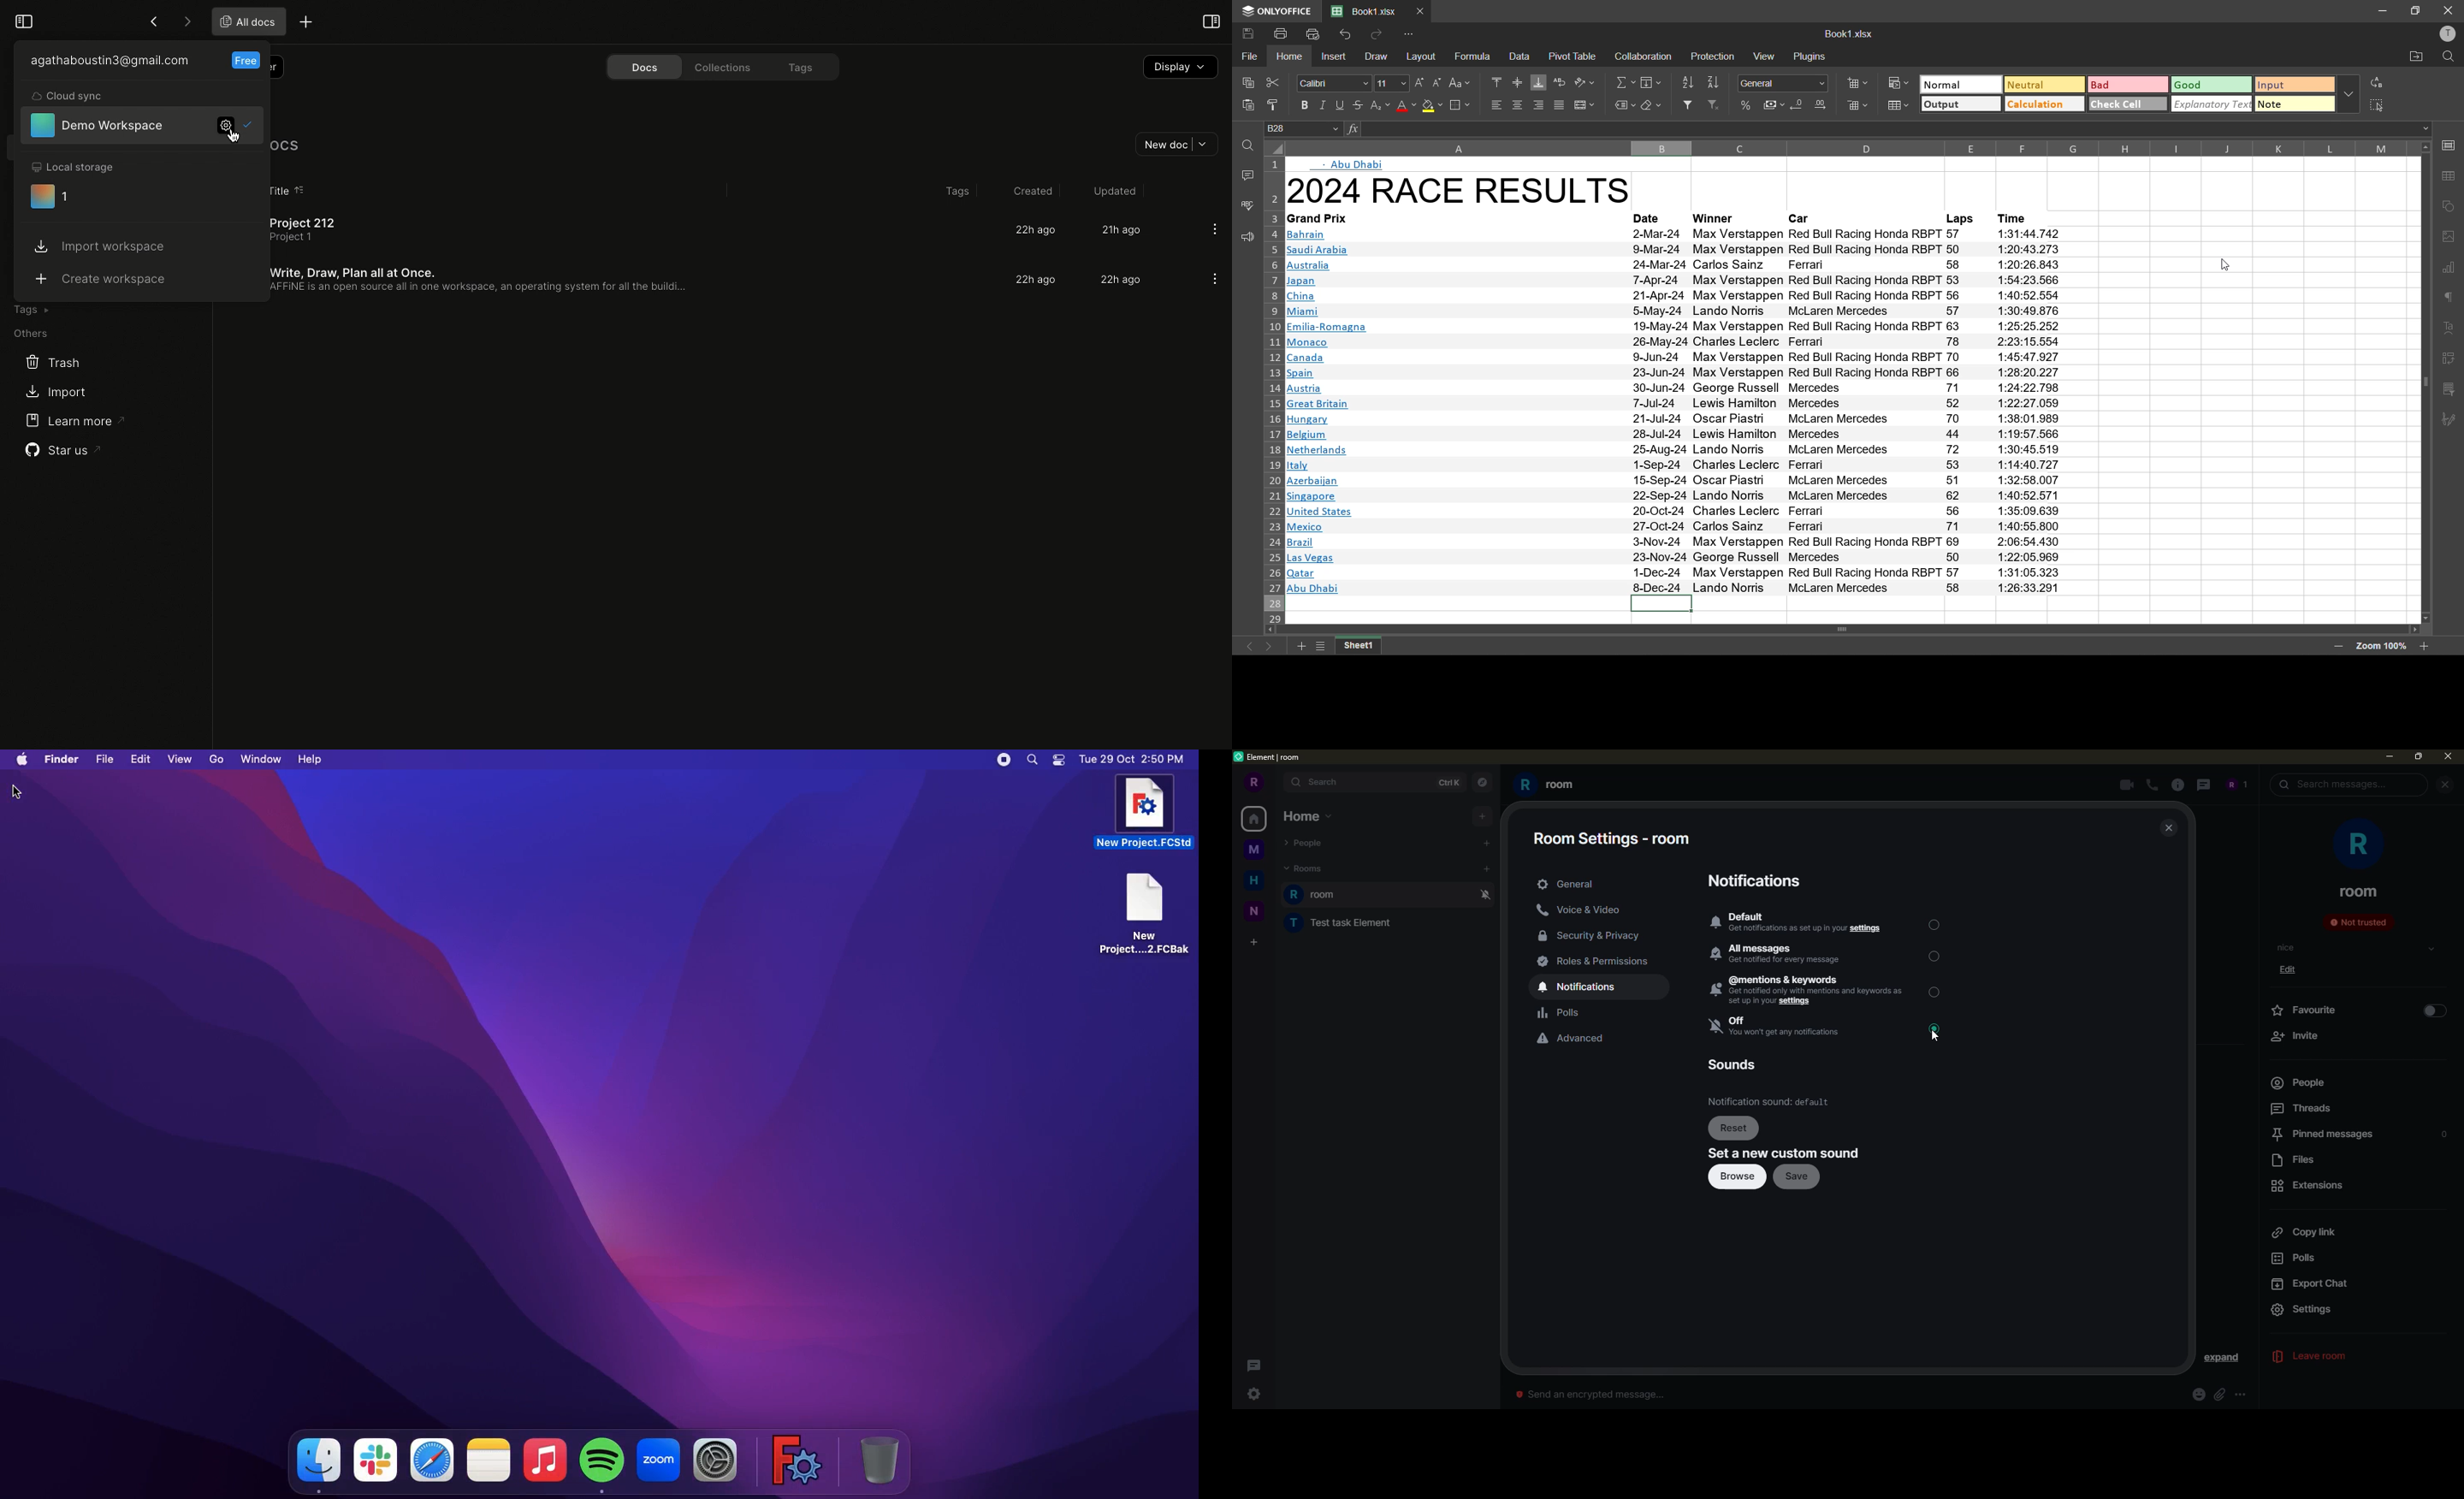  Describe the element at coordinates (2180, 785) in the screenshot. I see `info` at that location.